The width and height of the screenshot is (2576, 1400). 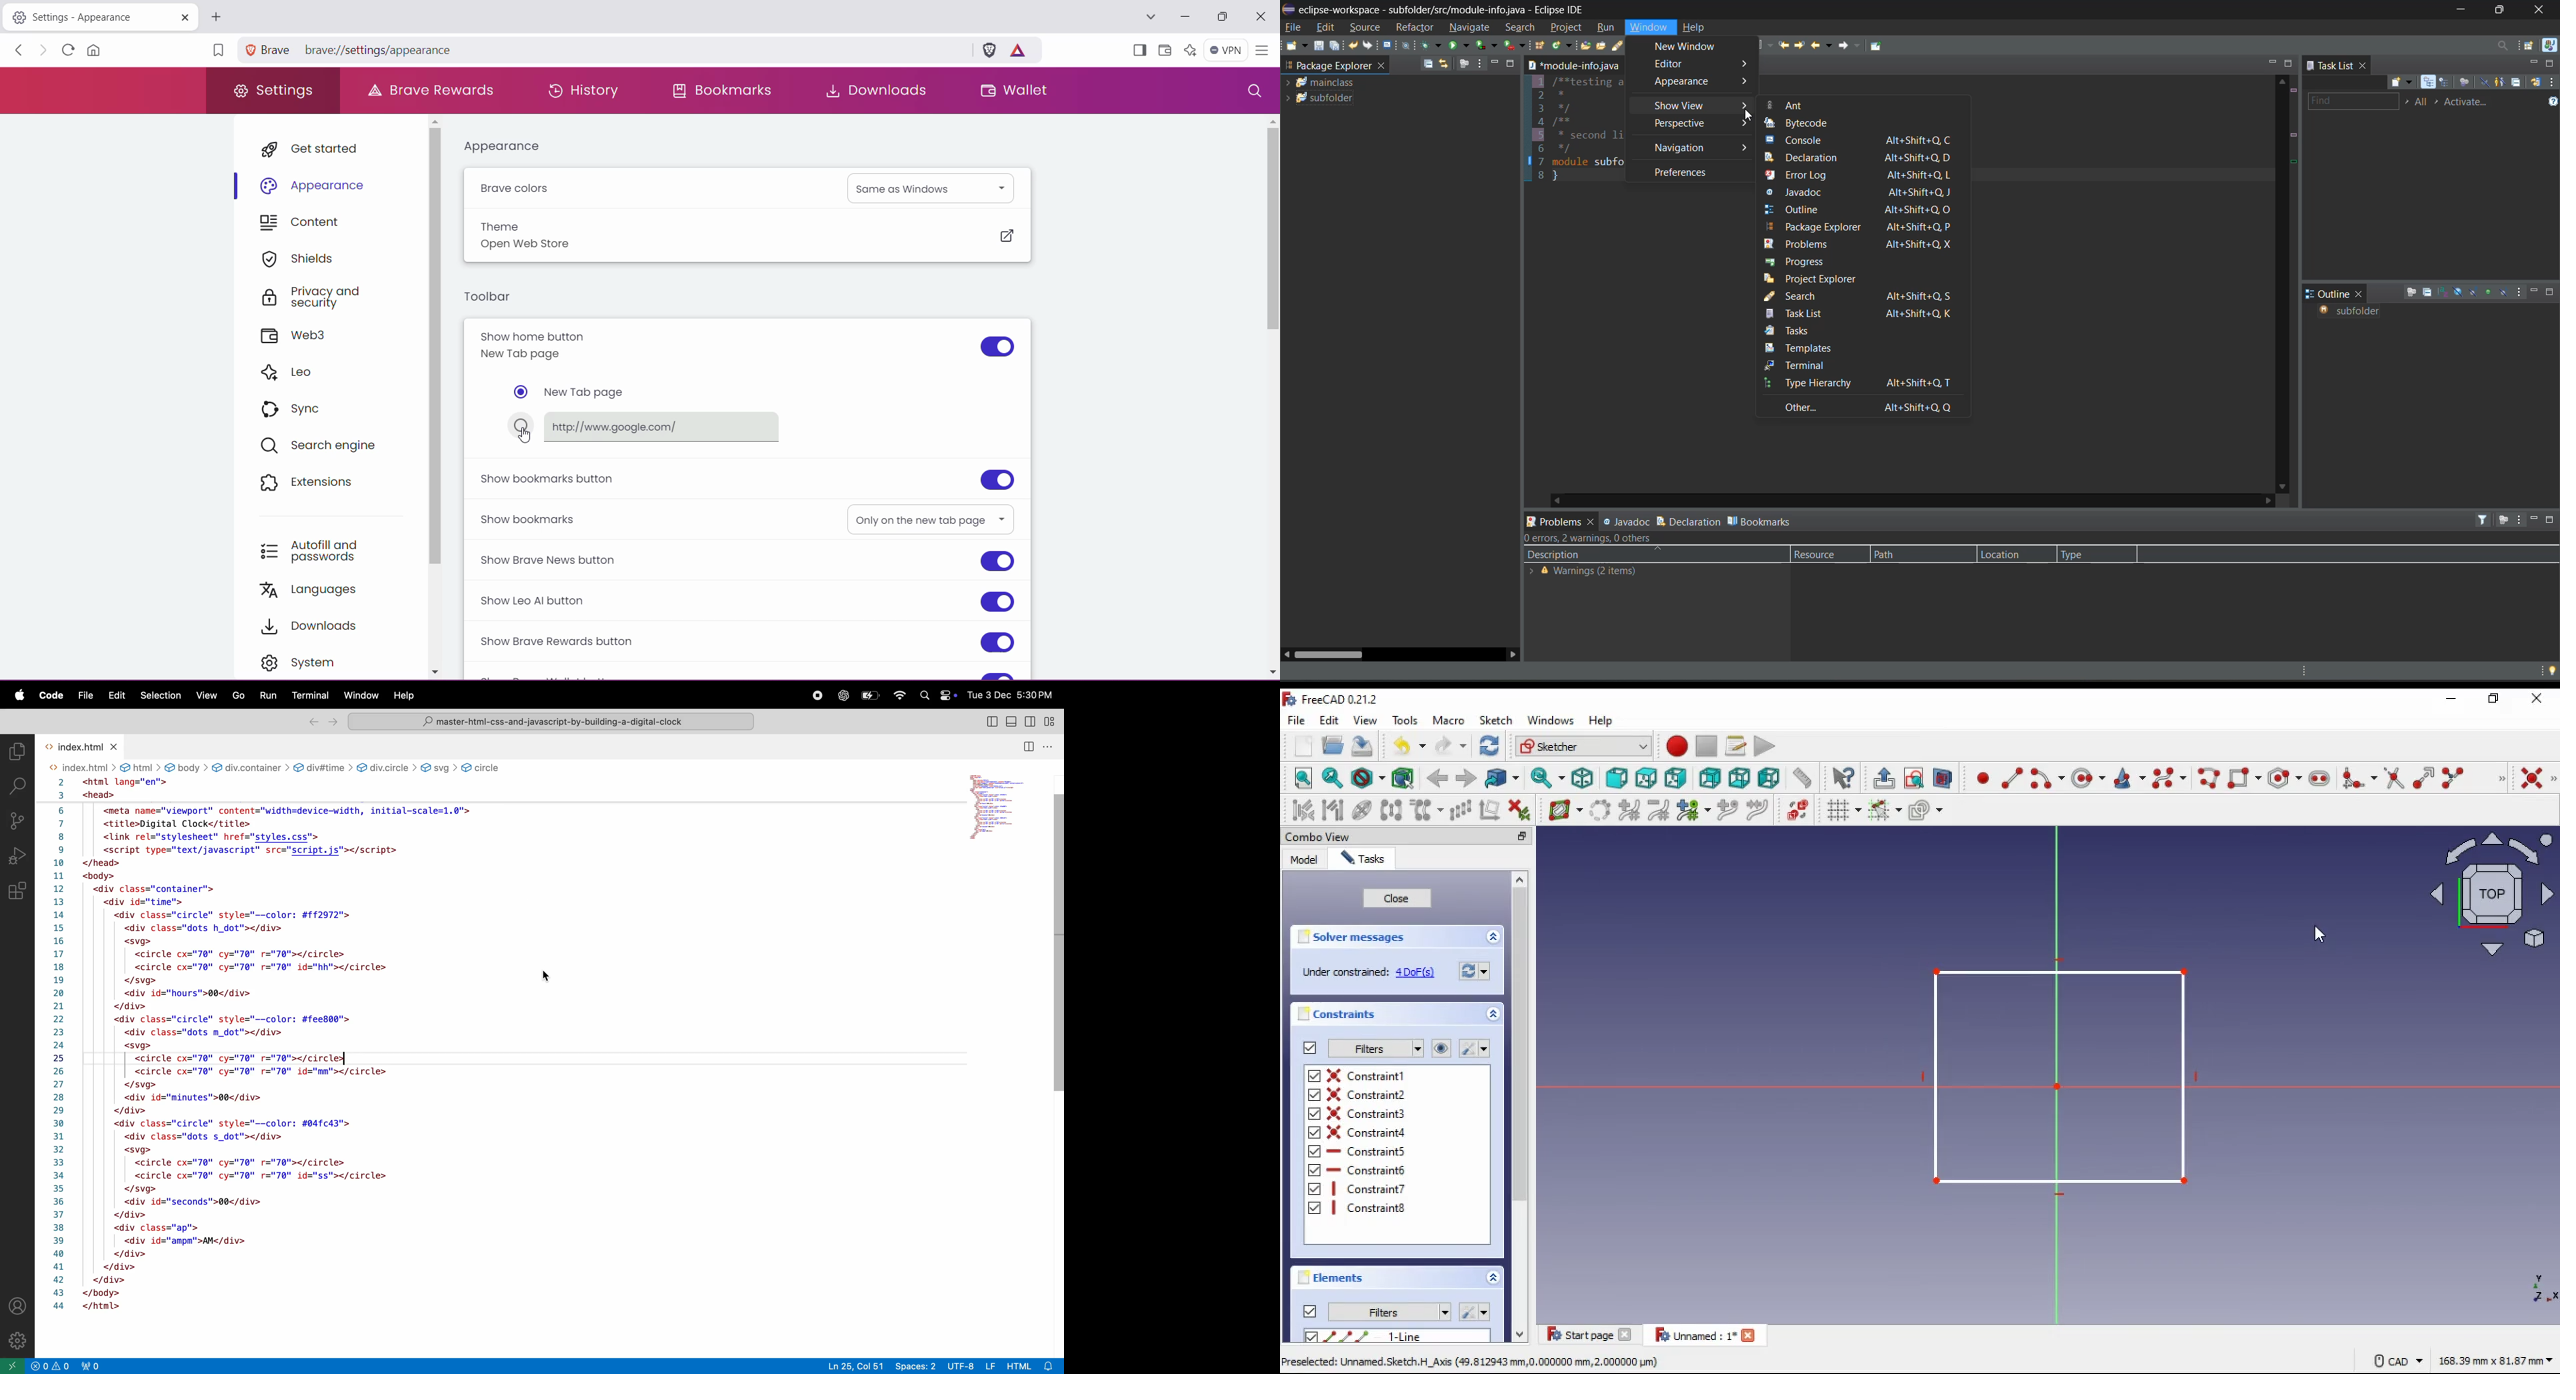 What do you see at coordinates (1566, 809) in the screenshot?
I see `shiw/hide Bspline information layer` at bounding box center [1566, 809].